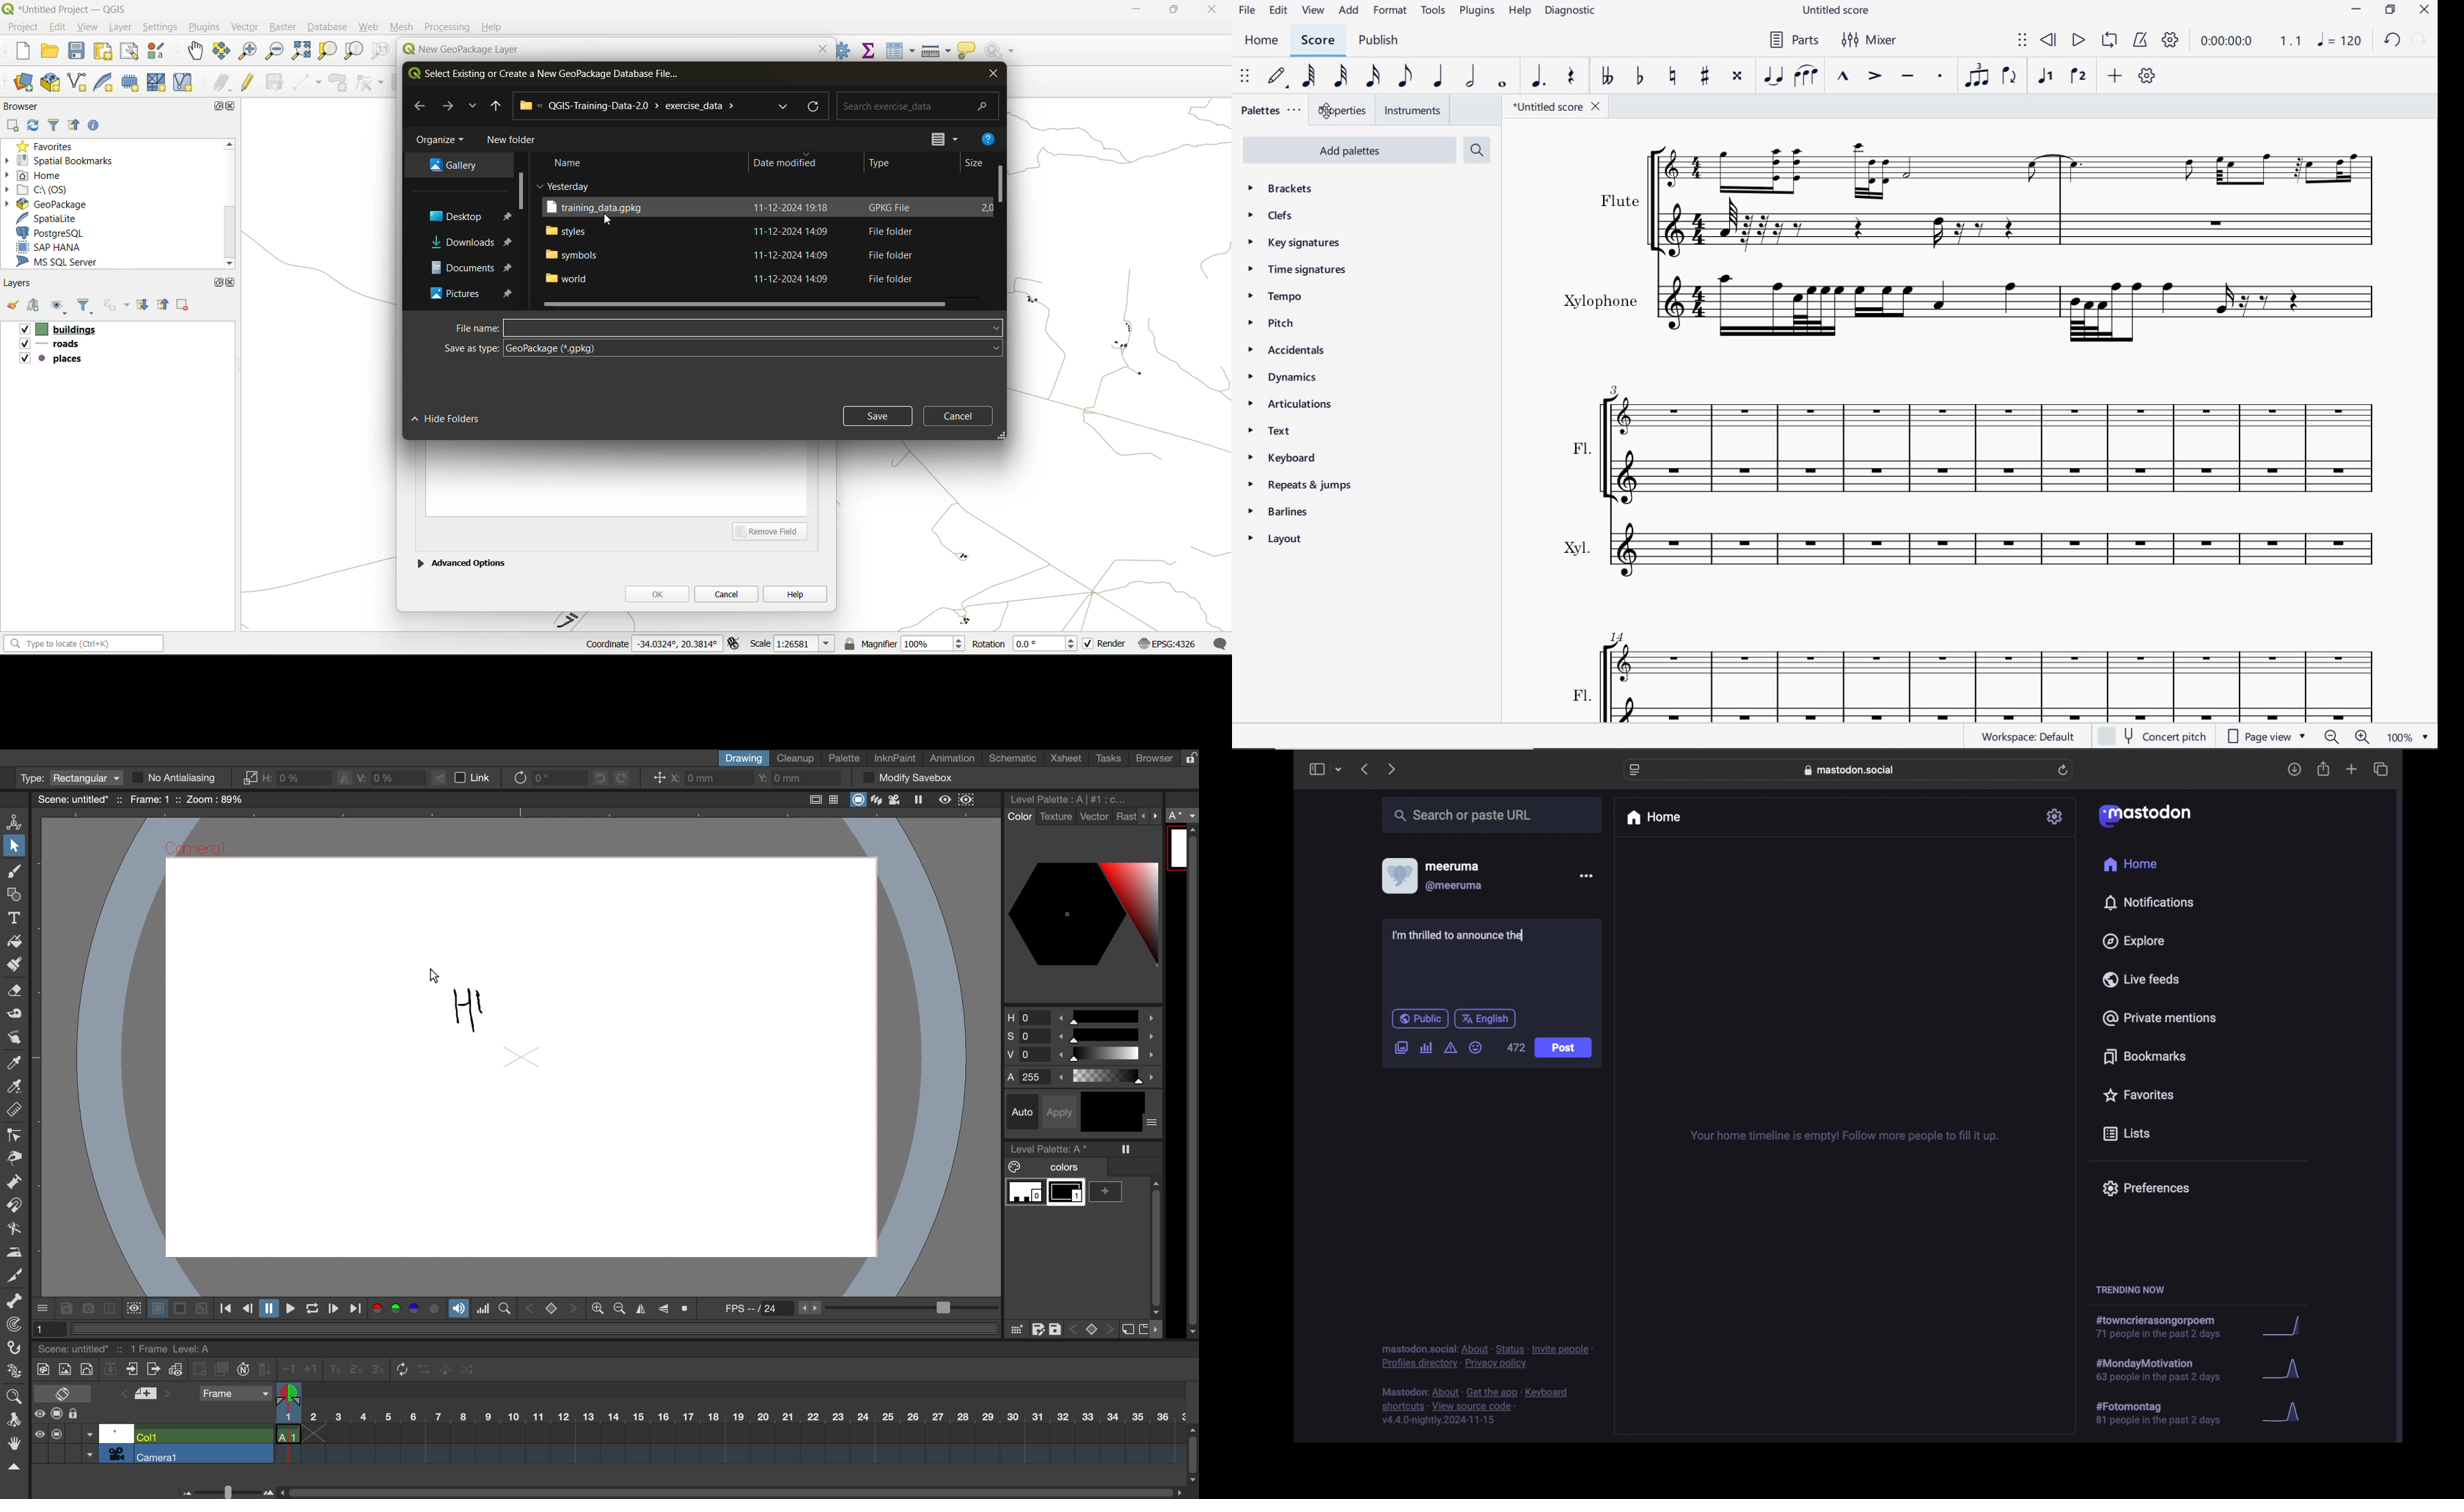 This screenshot has width=2464, height=1512. Describe the element at coordinates (887, 278) in the screenshot. I see `File folder` at that location.